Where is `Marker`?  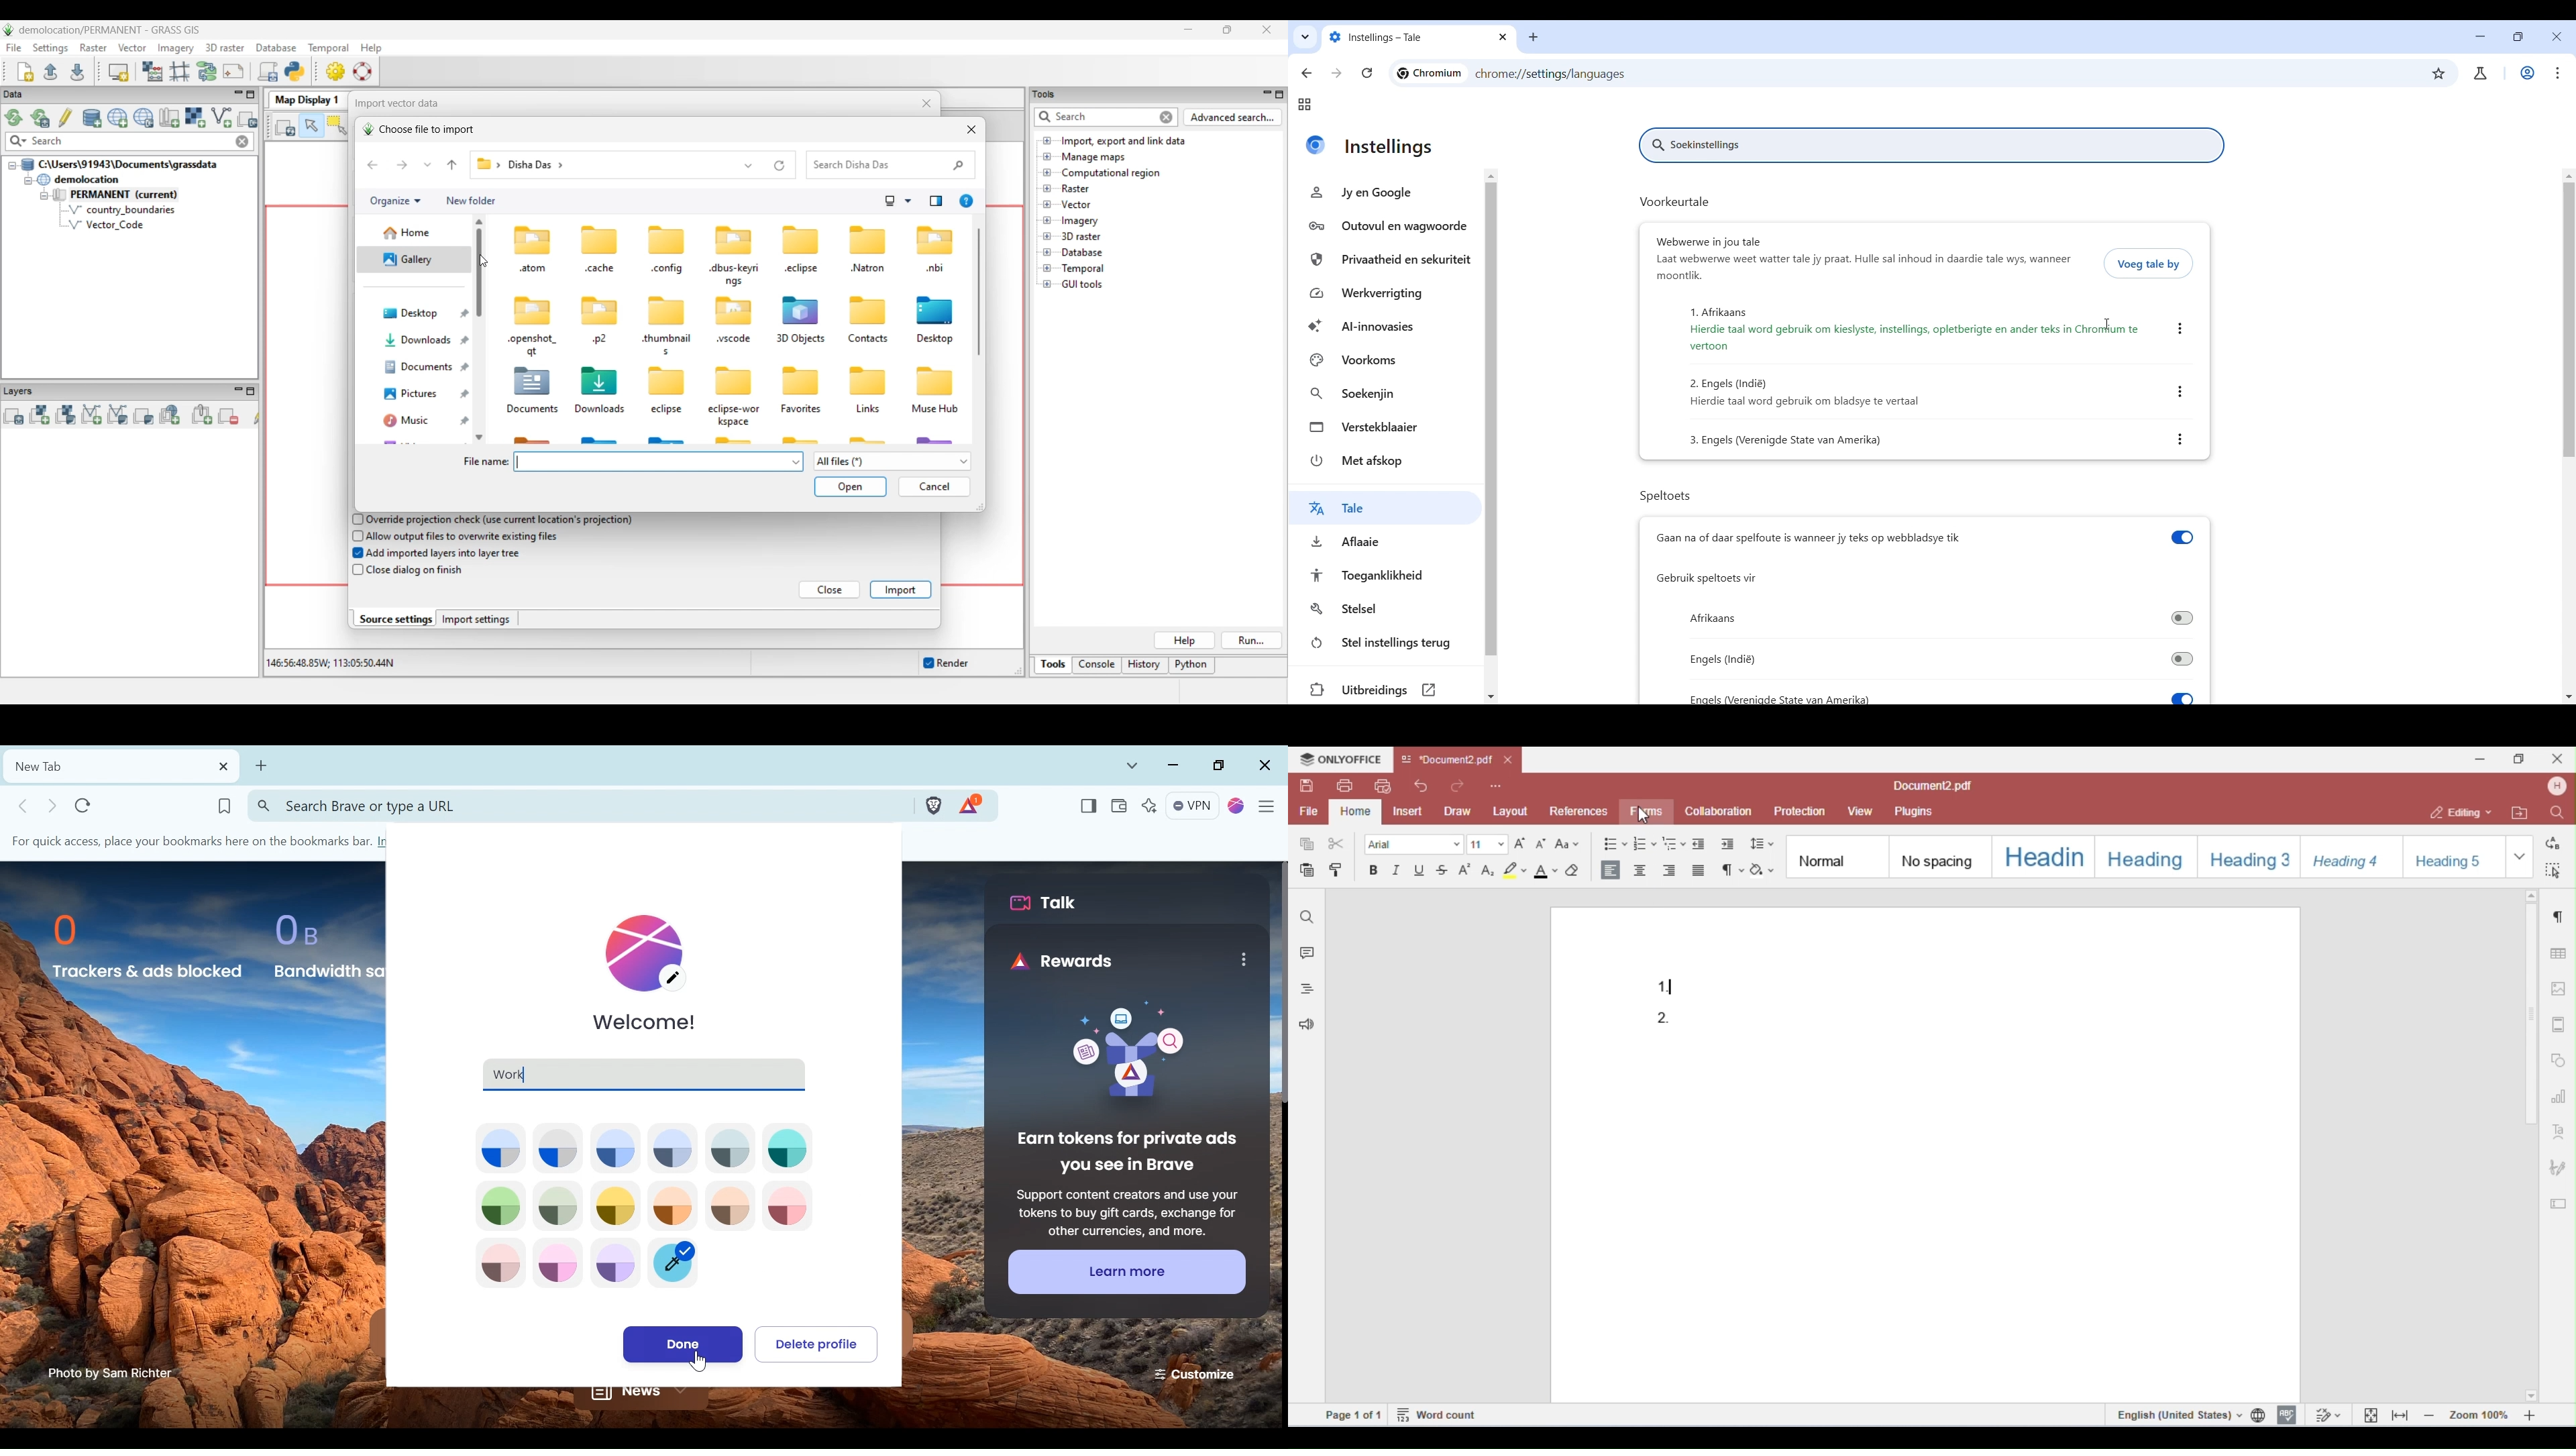
Marker is located at coordinates (680, 1263).